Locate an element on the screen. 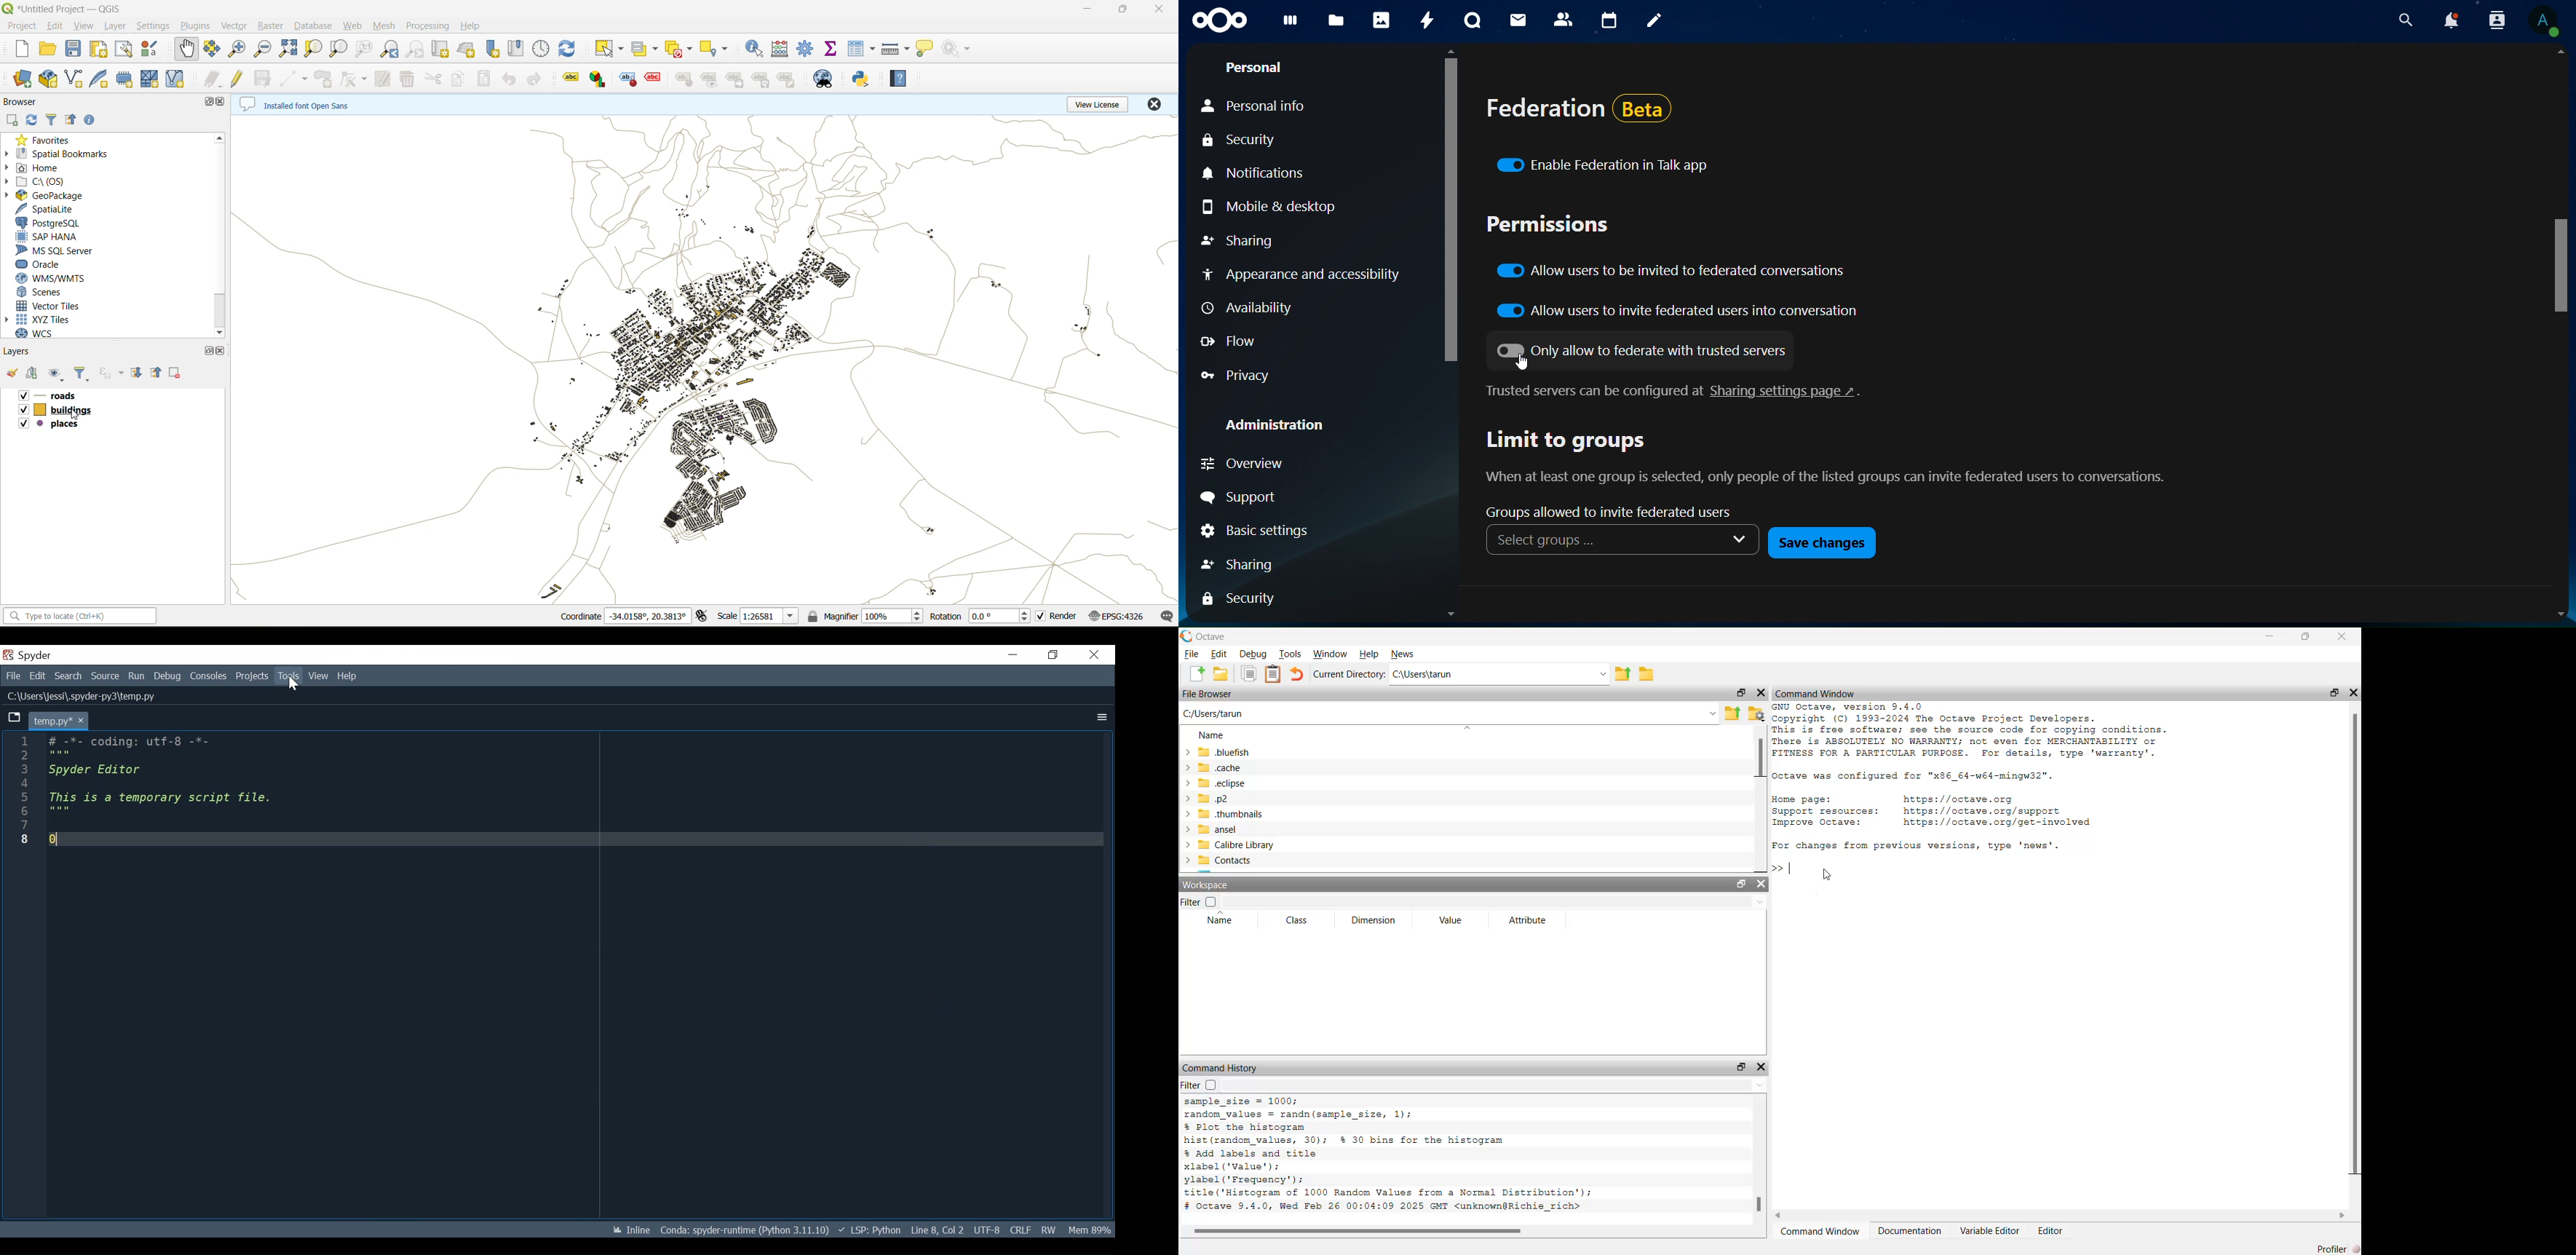 The width and height of the screenshot is (2576, 1260). vertex tools is located at coordinates (354, 79).